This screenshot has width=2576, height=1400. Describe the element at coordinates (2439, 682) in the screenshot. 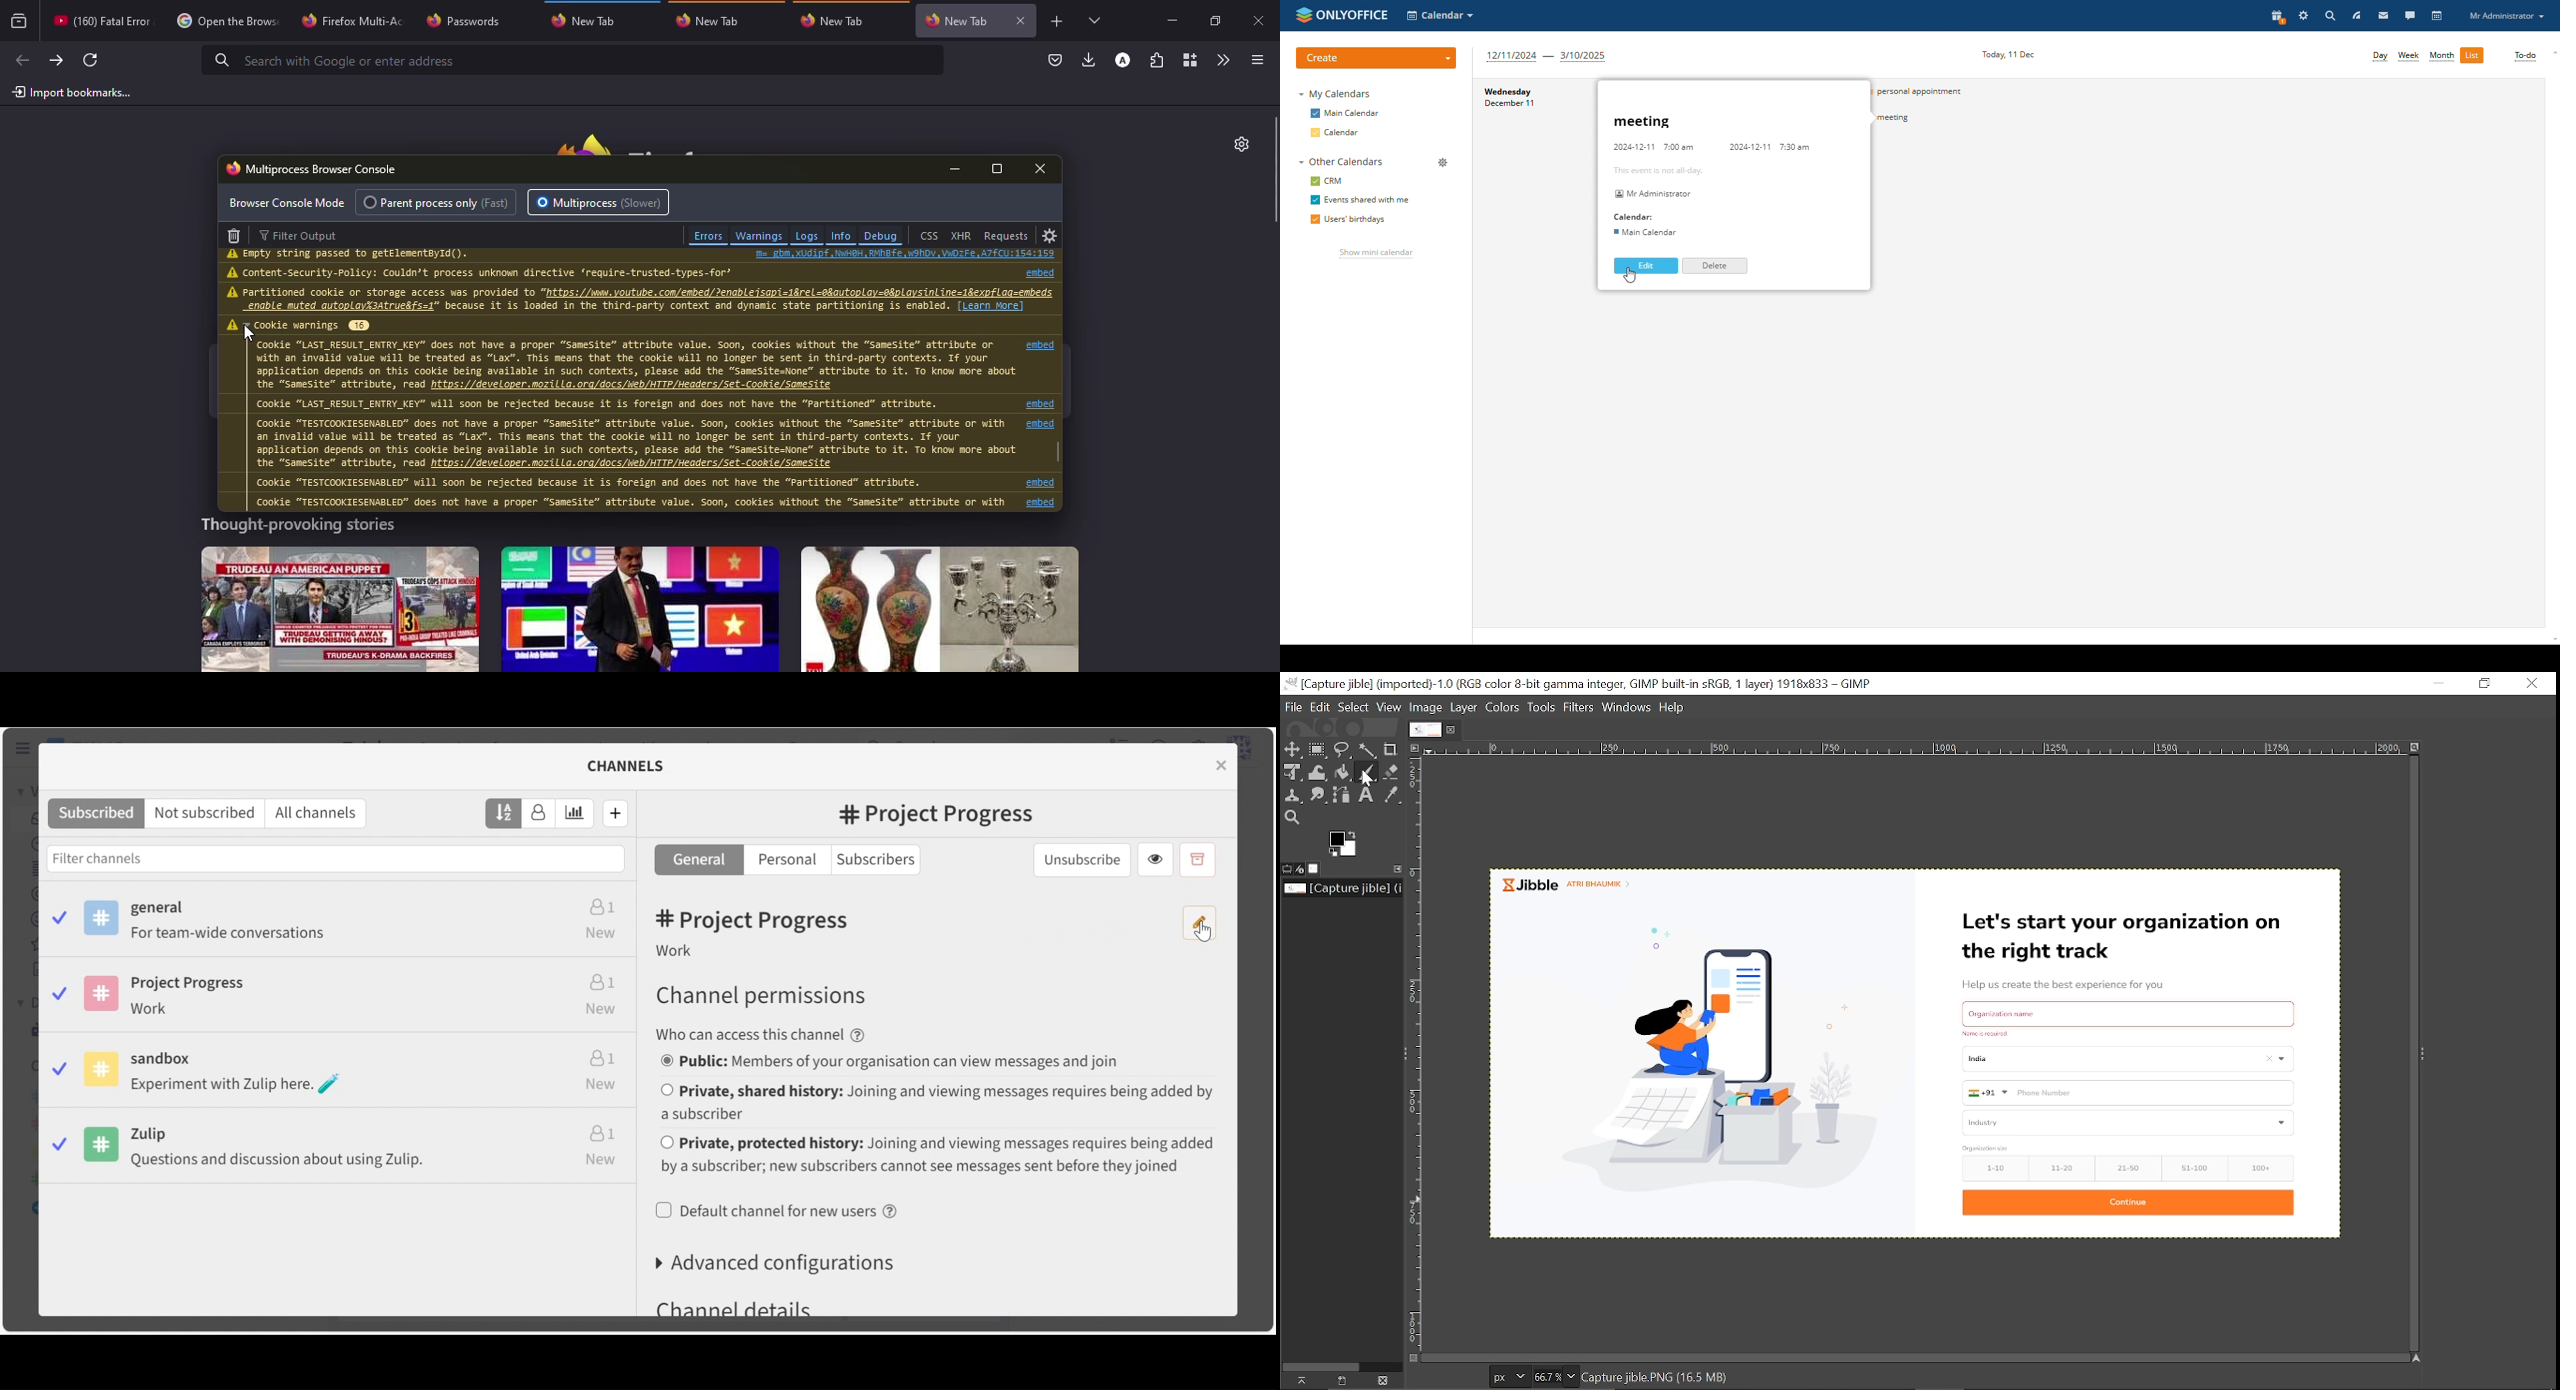

I see `Minimize` at that location.